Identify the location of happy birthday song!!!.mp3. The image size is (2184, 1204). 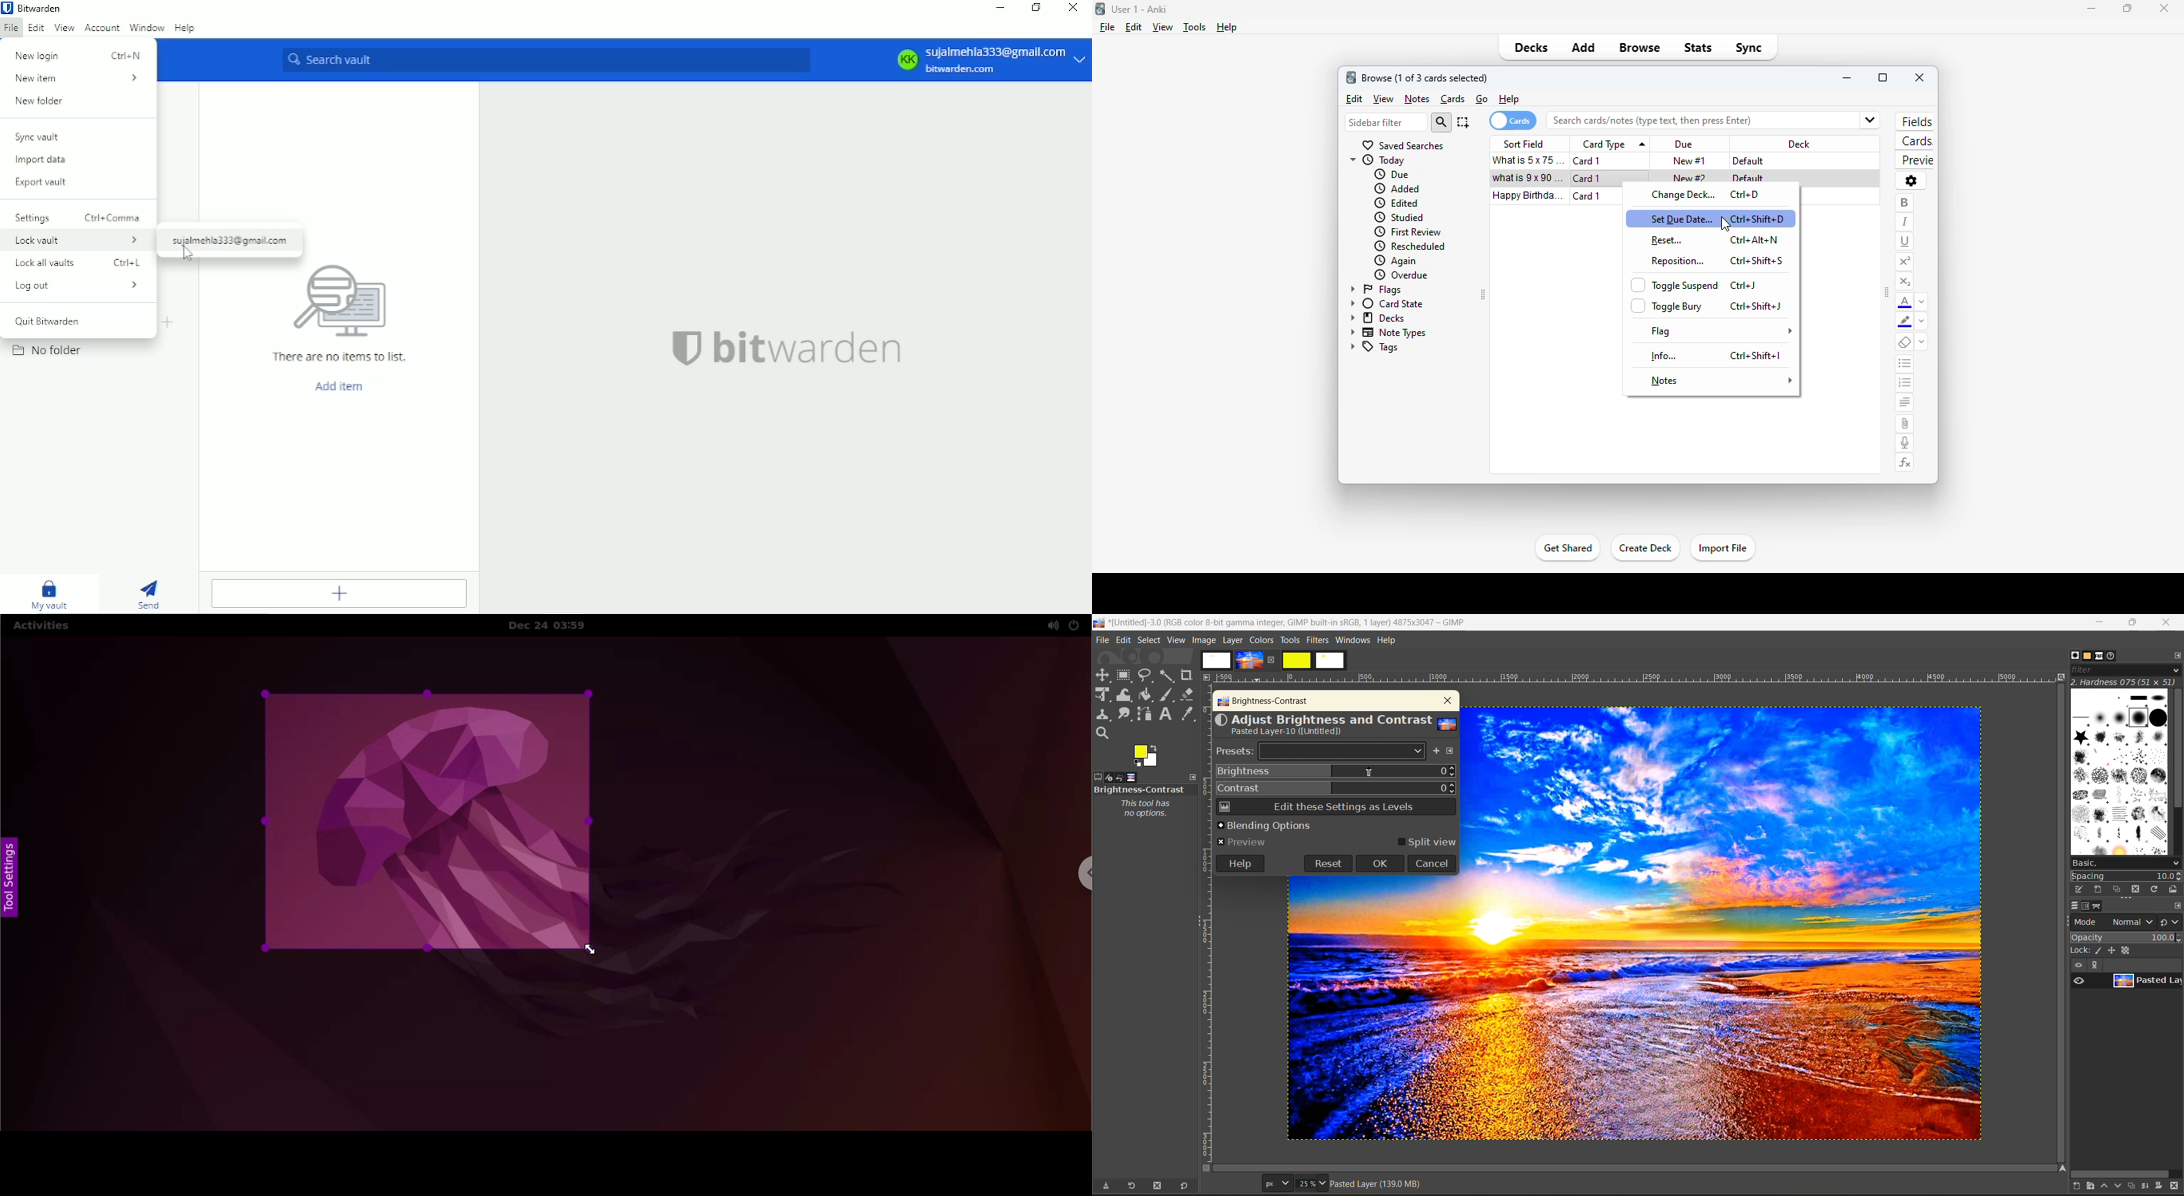
(1528, 196).